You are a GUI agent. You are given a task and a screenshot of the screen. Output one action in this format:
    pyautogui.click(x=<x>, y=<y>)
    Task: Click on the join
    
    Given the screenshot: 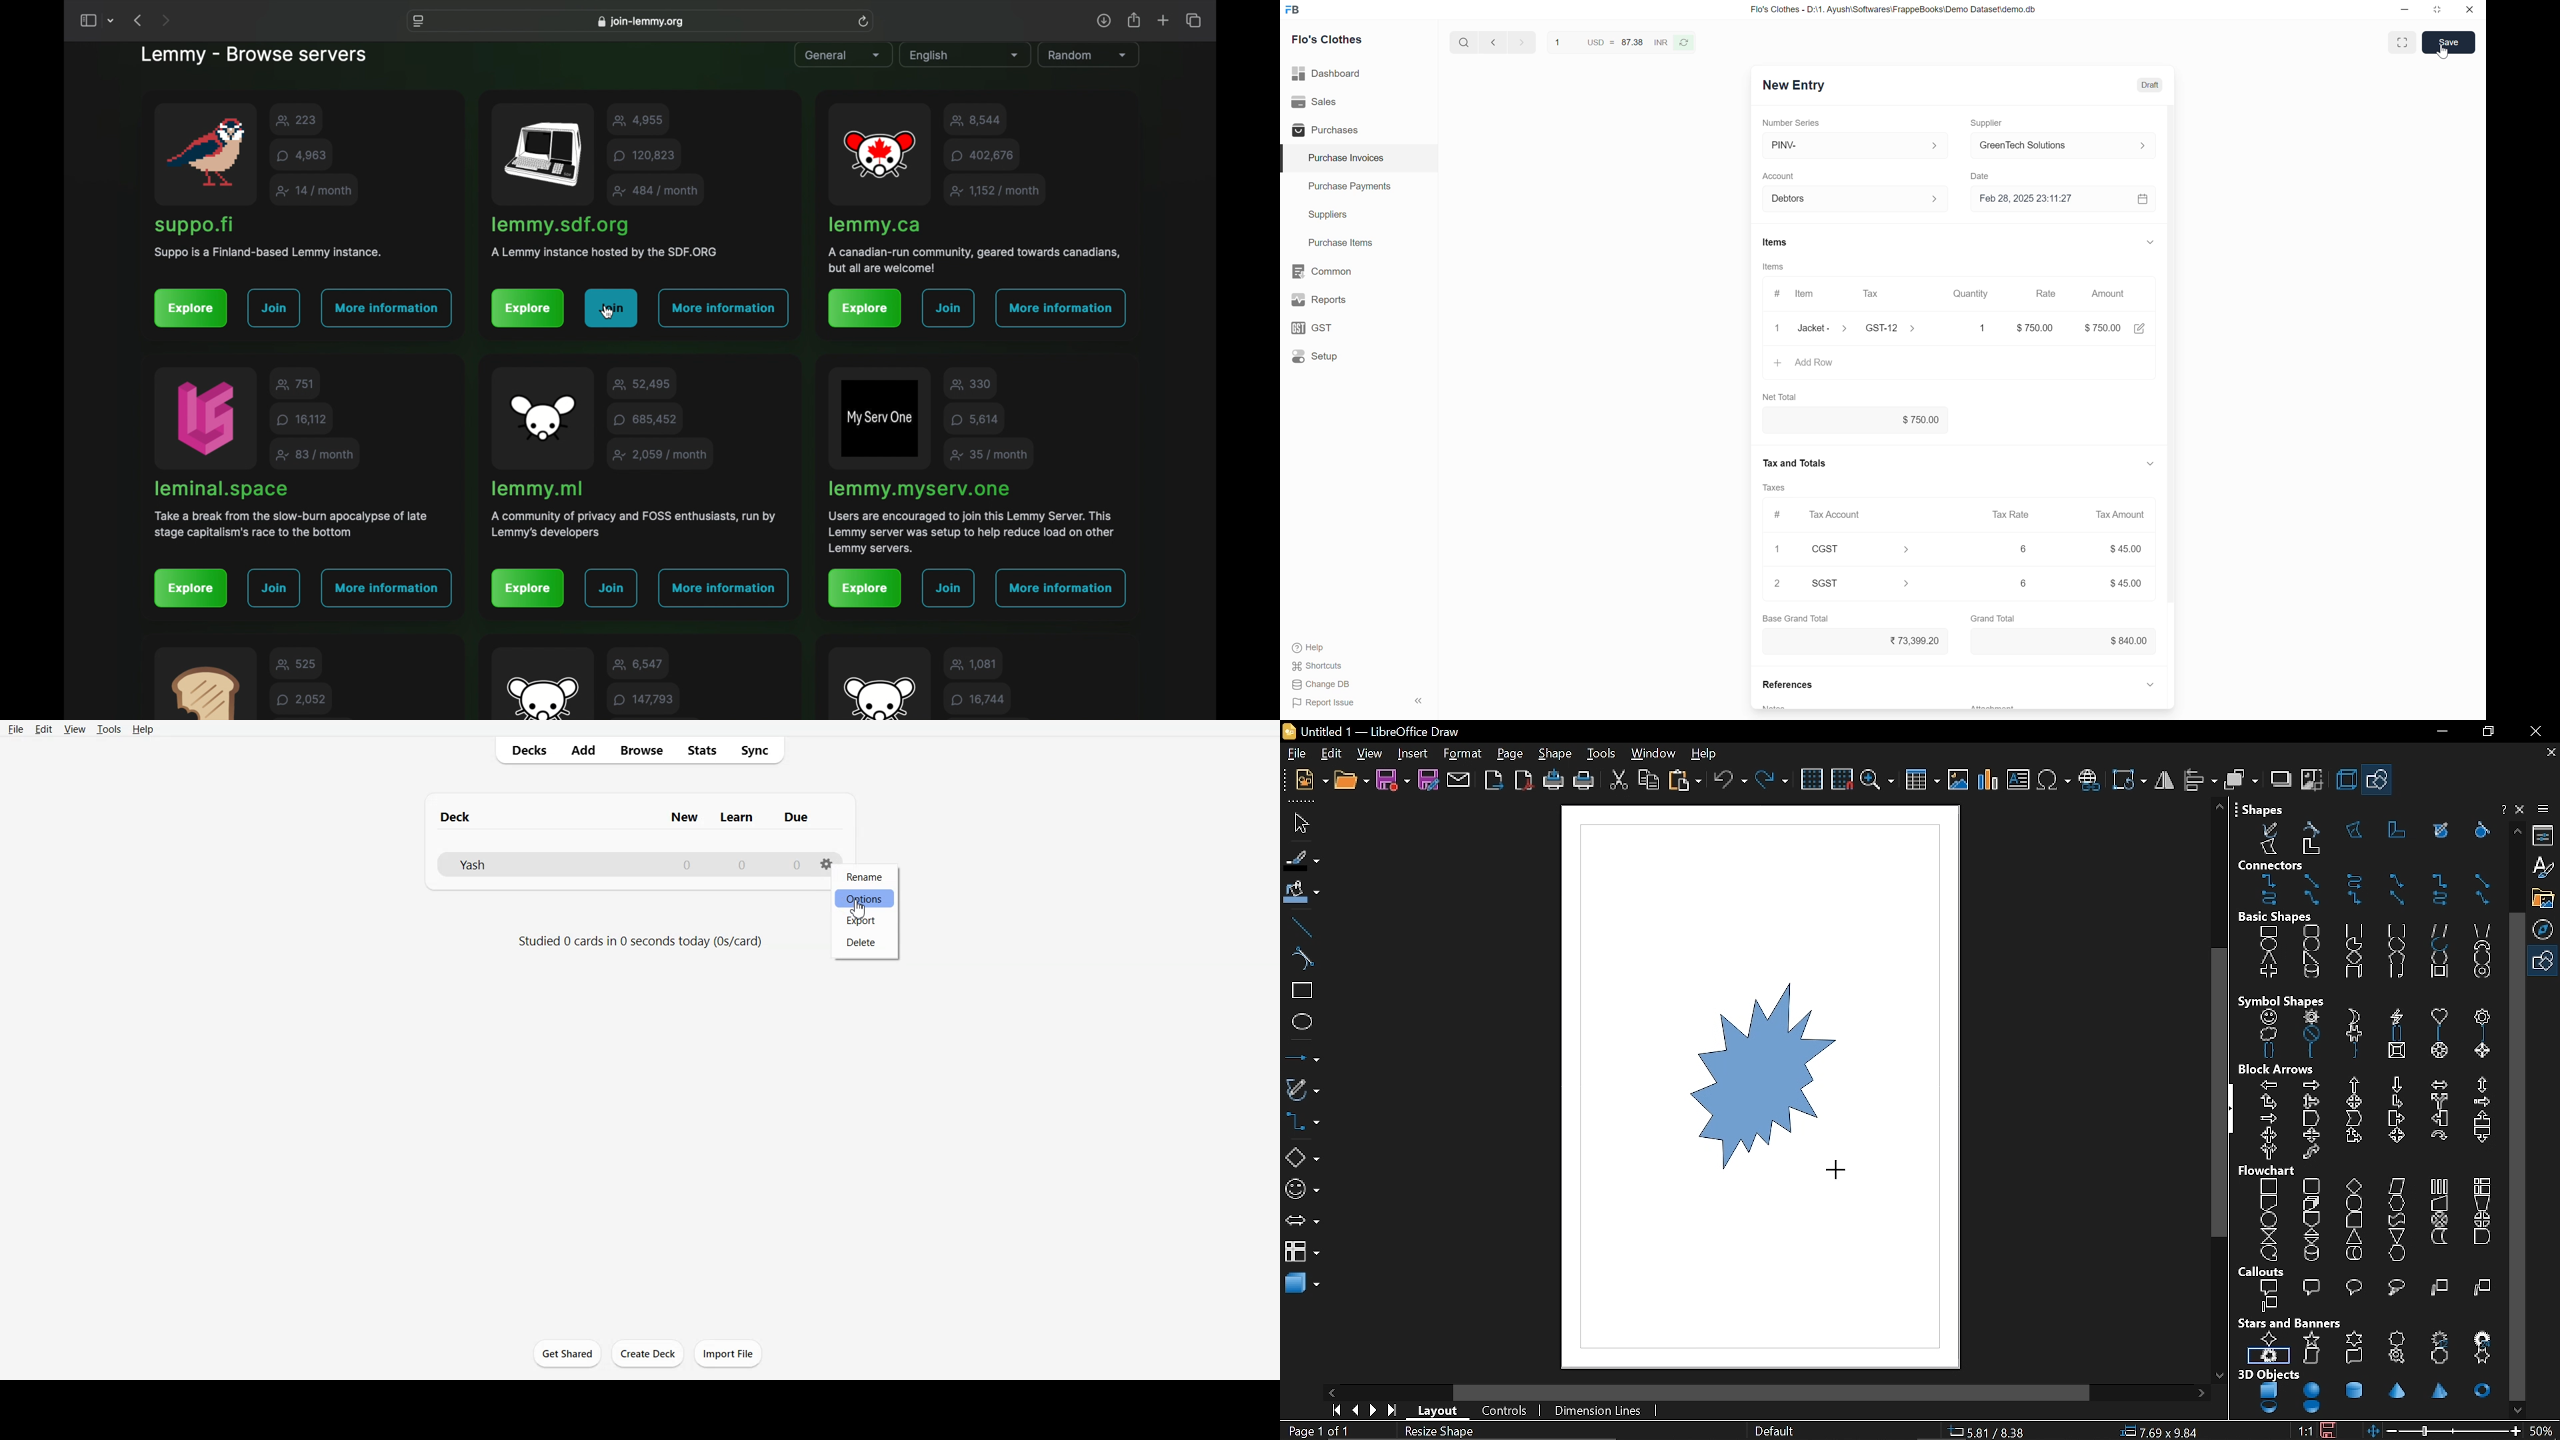 What is the action you would take?
    pyautogui.click(x=275, y=589)
    